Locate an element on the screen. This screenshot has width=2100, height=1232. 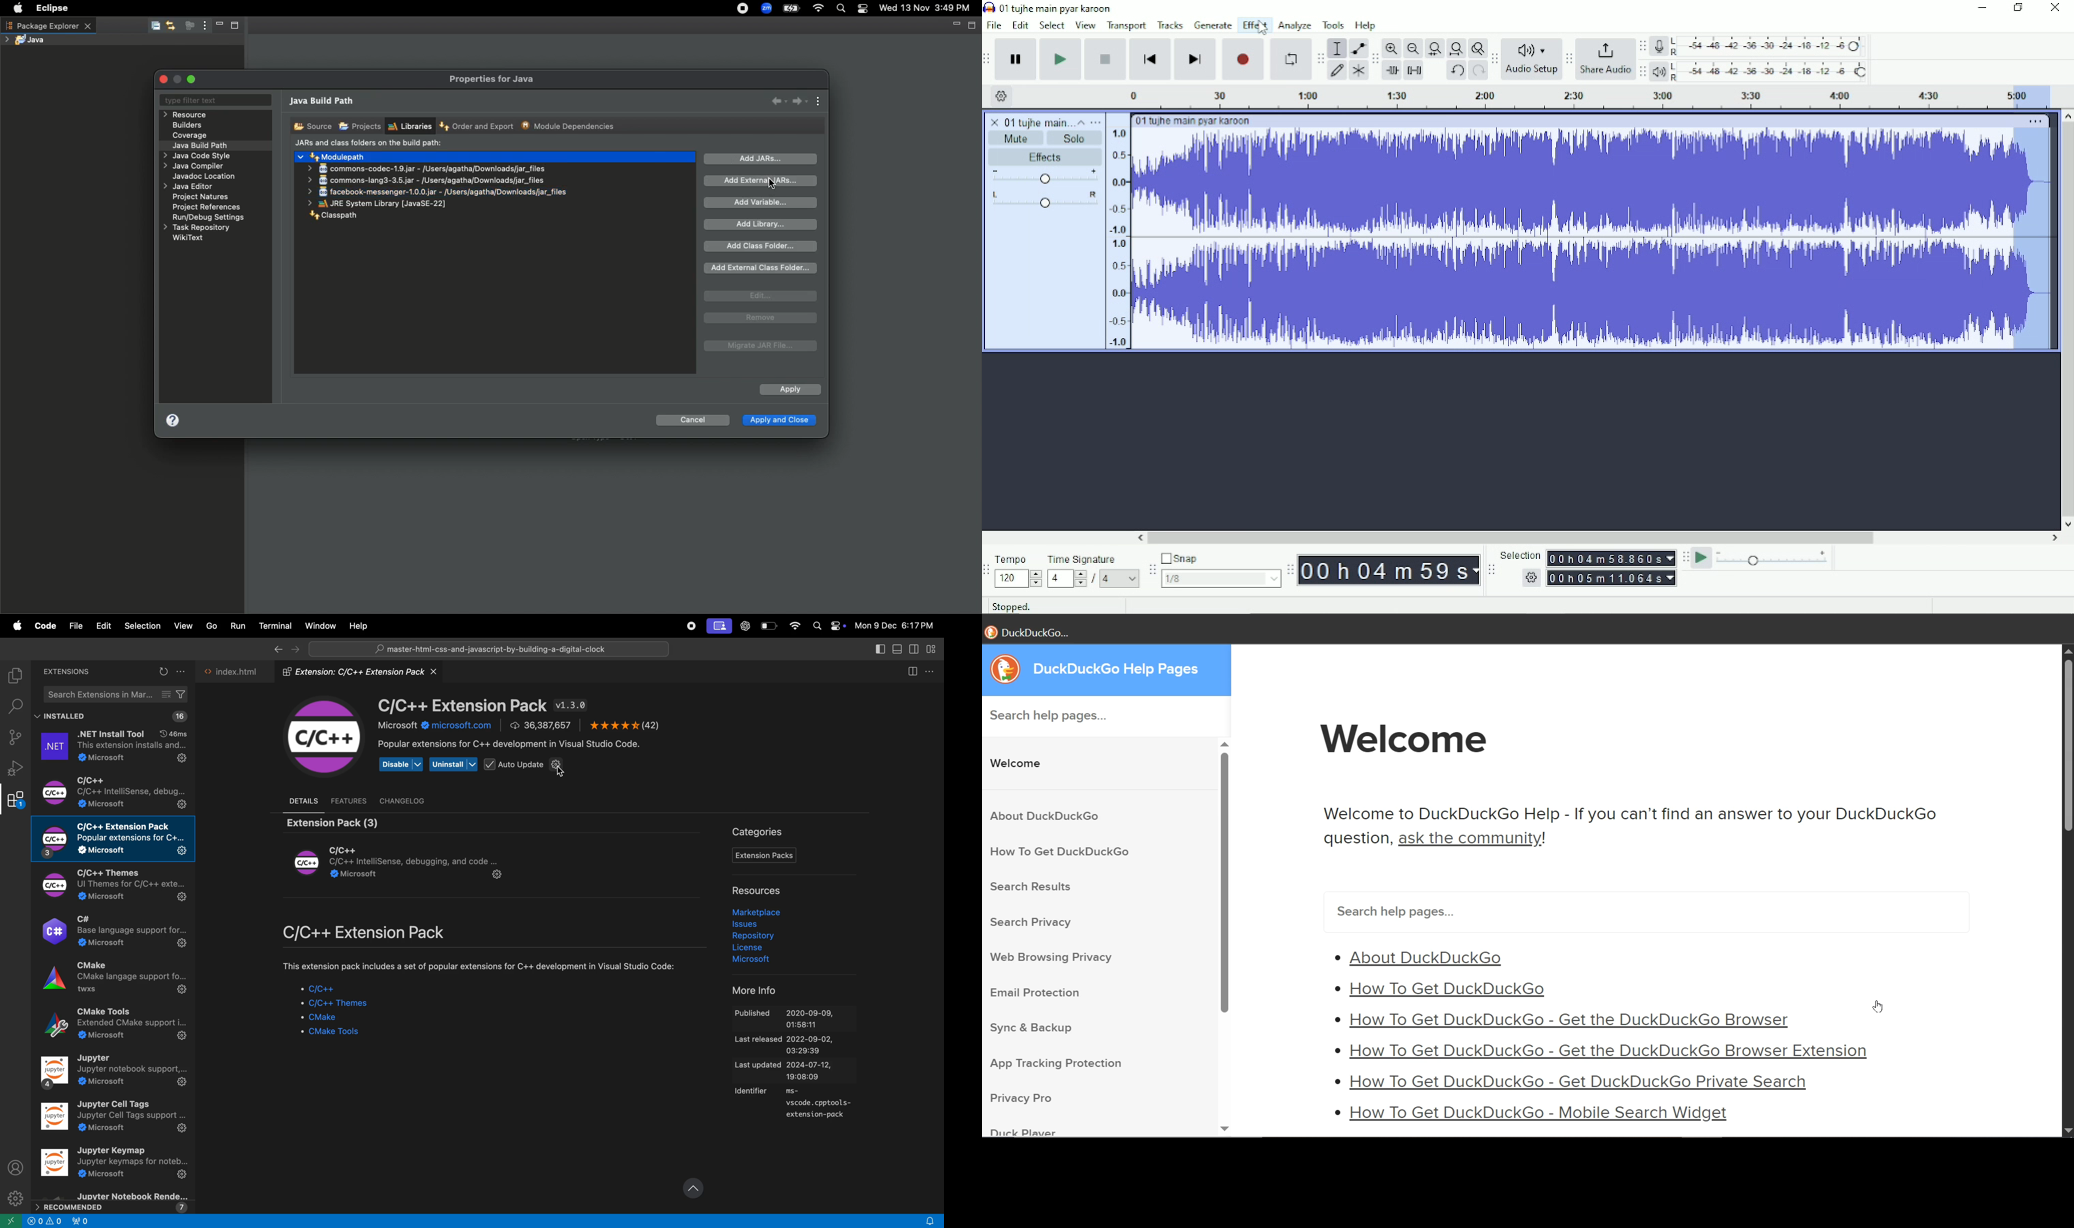
Welcome is located at coordinates (1016, 764).